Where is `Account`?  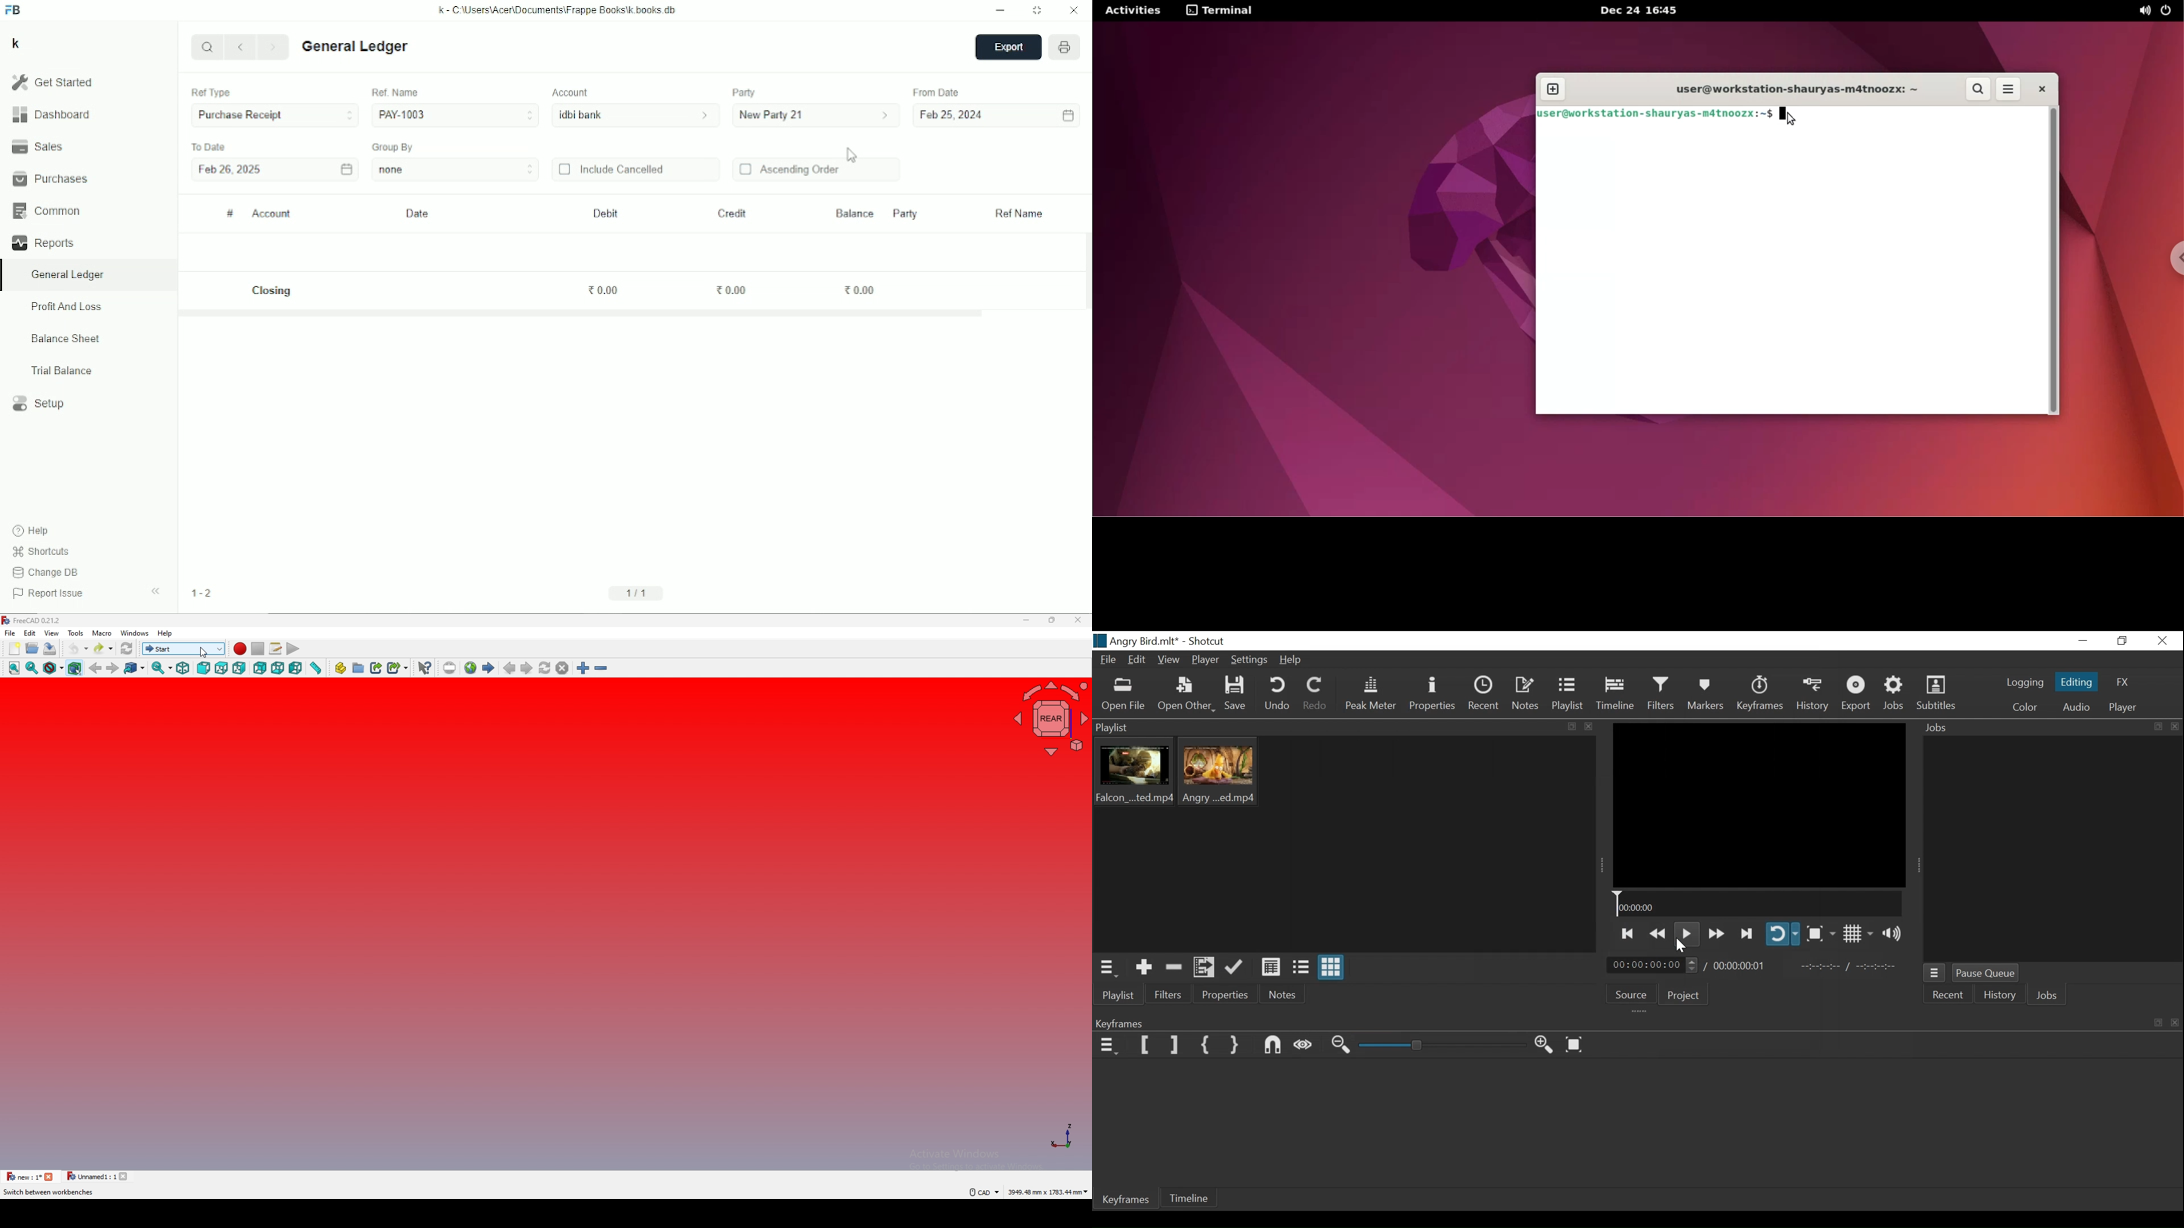
Account is located at coordinates (272, 214).